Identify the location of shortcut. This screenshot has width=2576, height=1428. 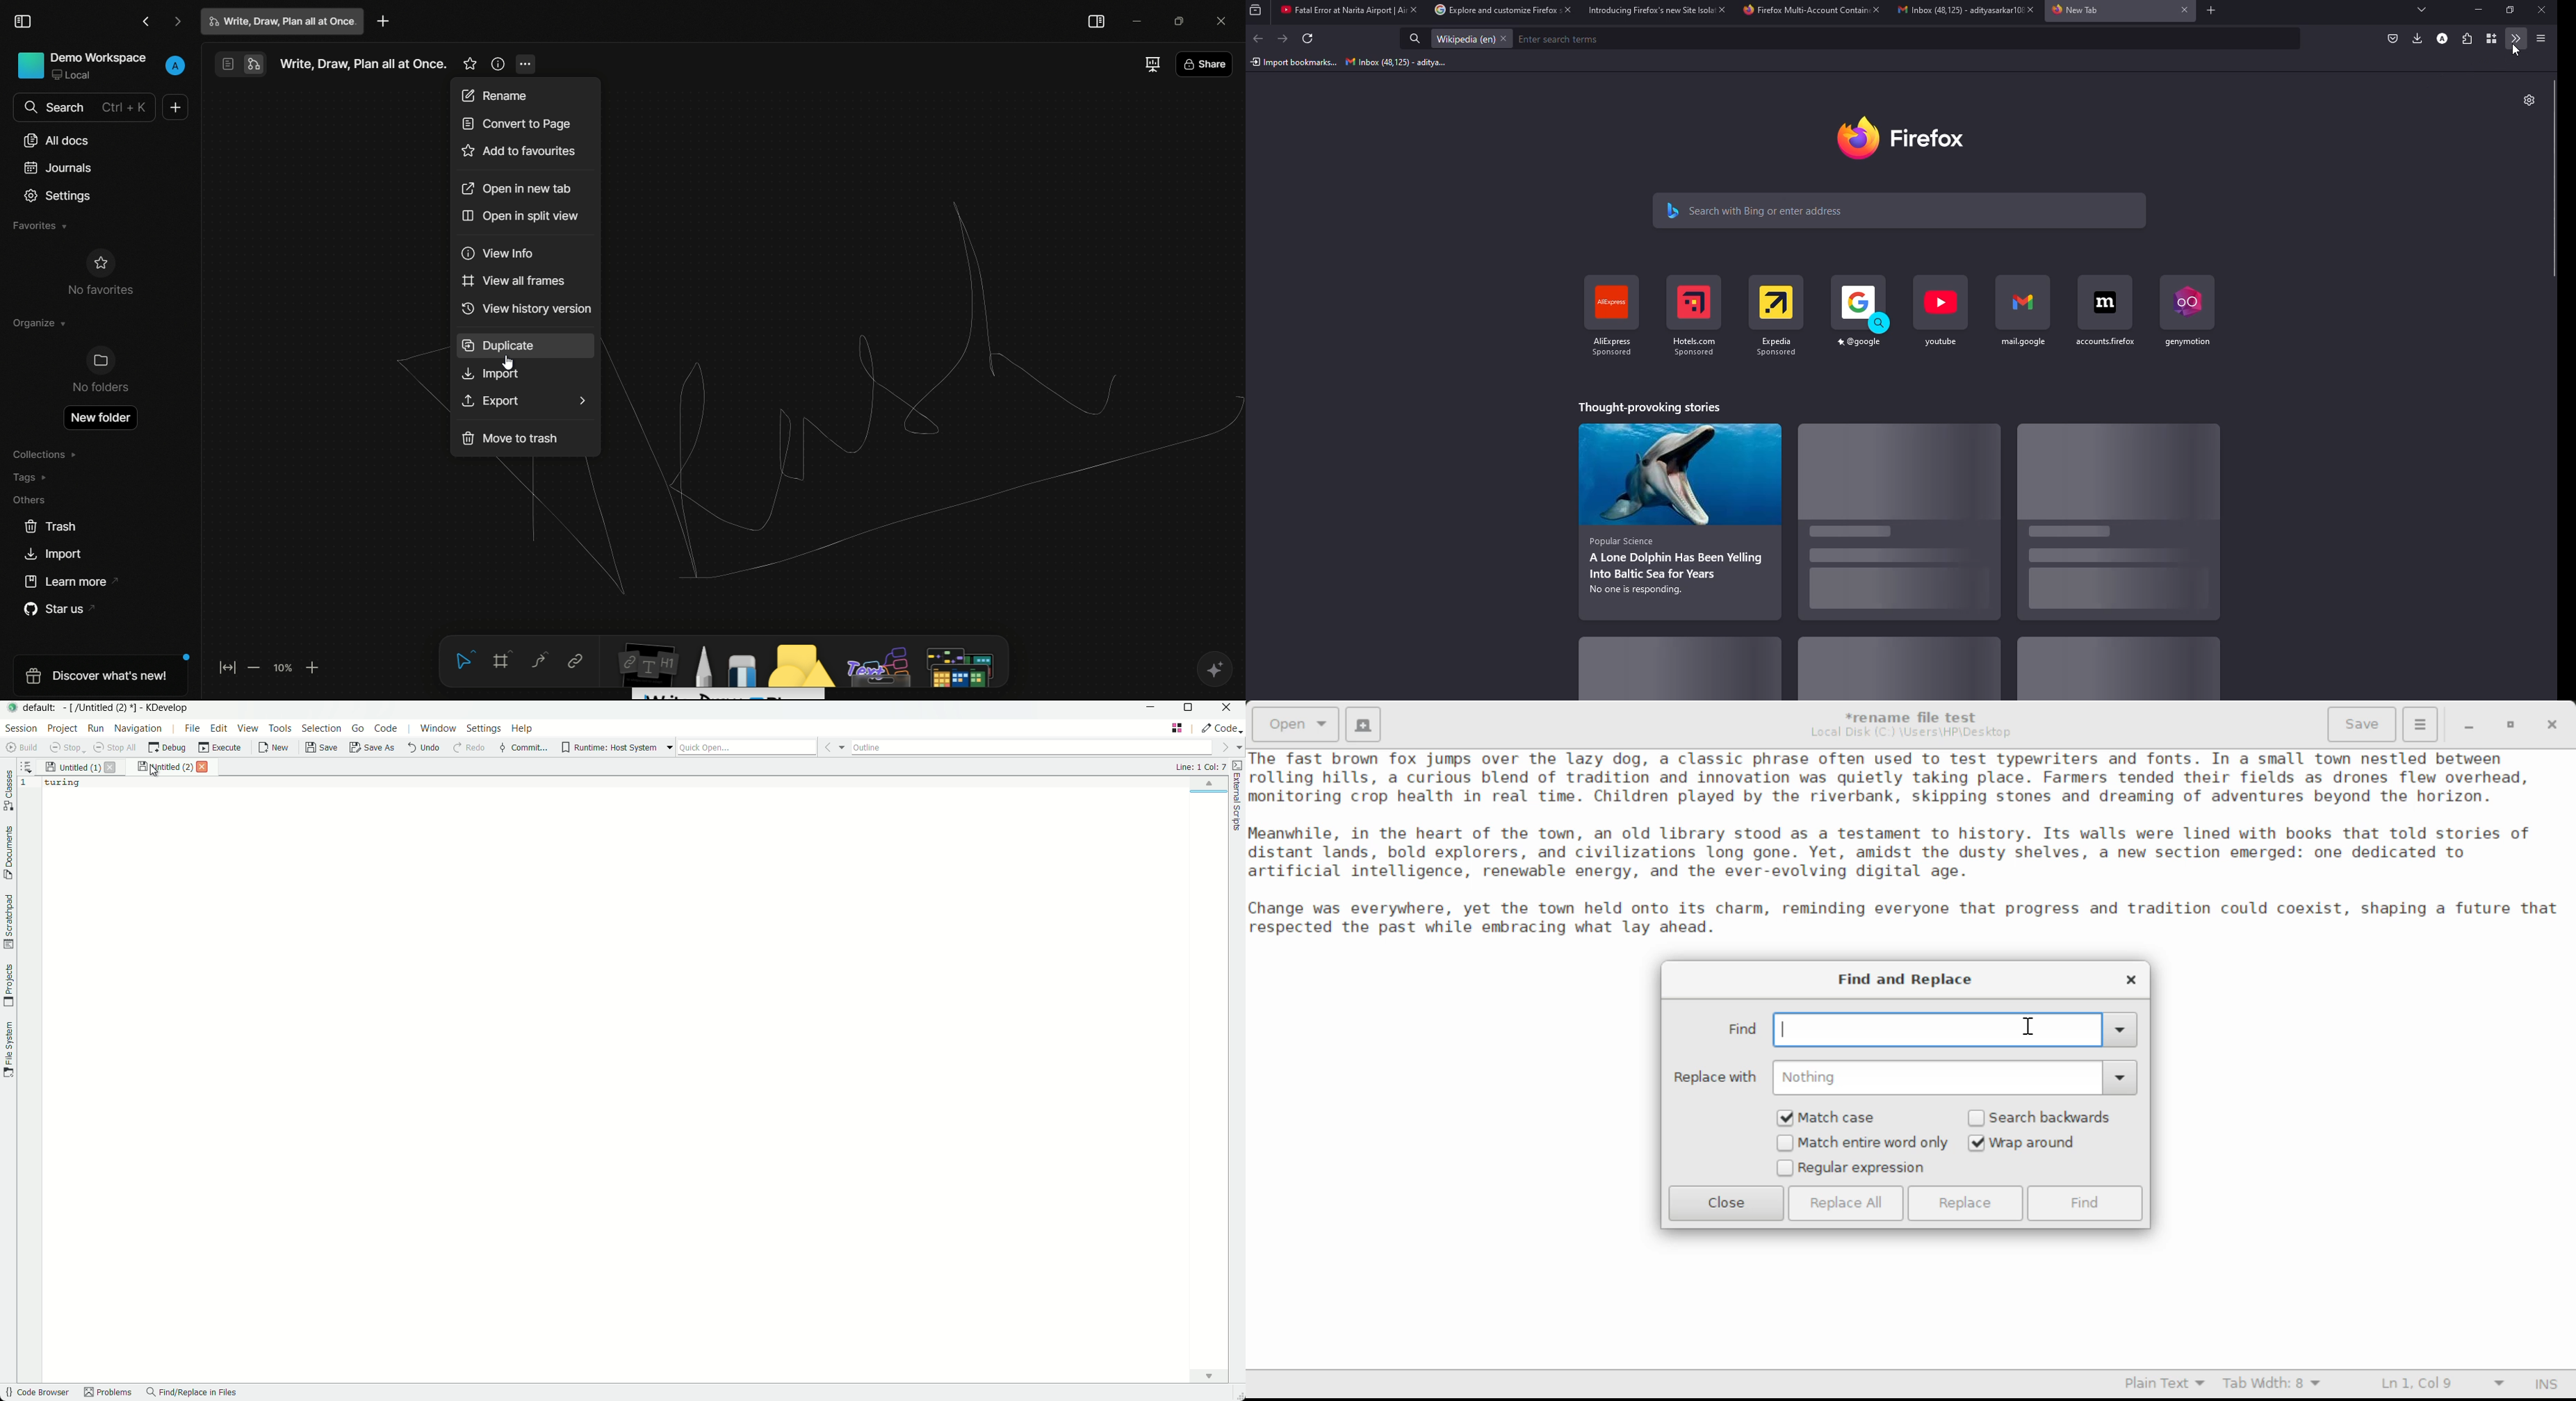
(1941, 310).